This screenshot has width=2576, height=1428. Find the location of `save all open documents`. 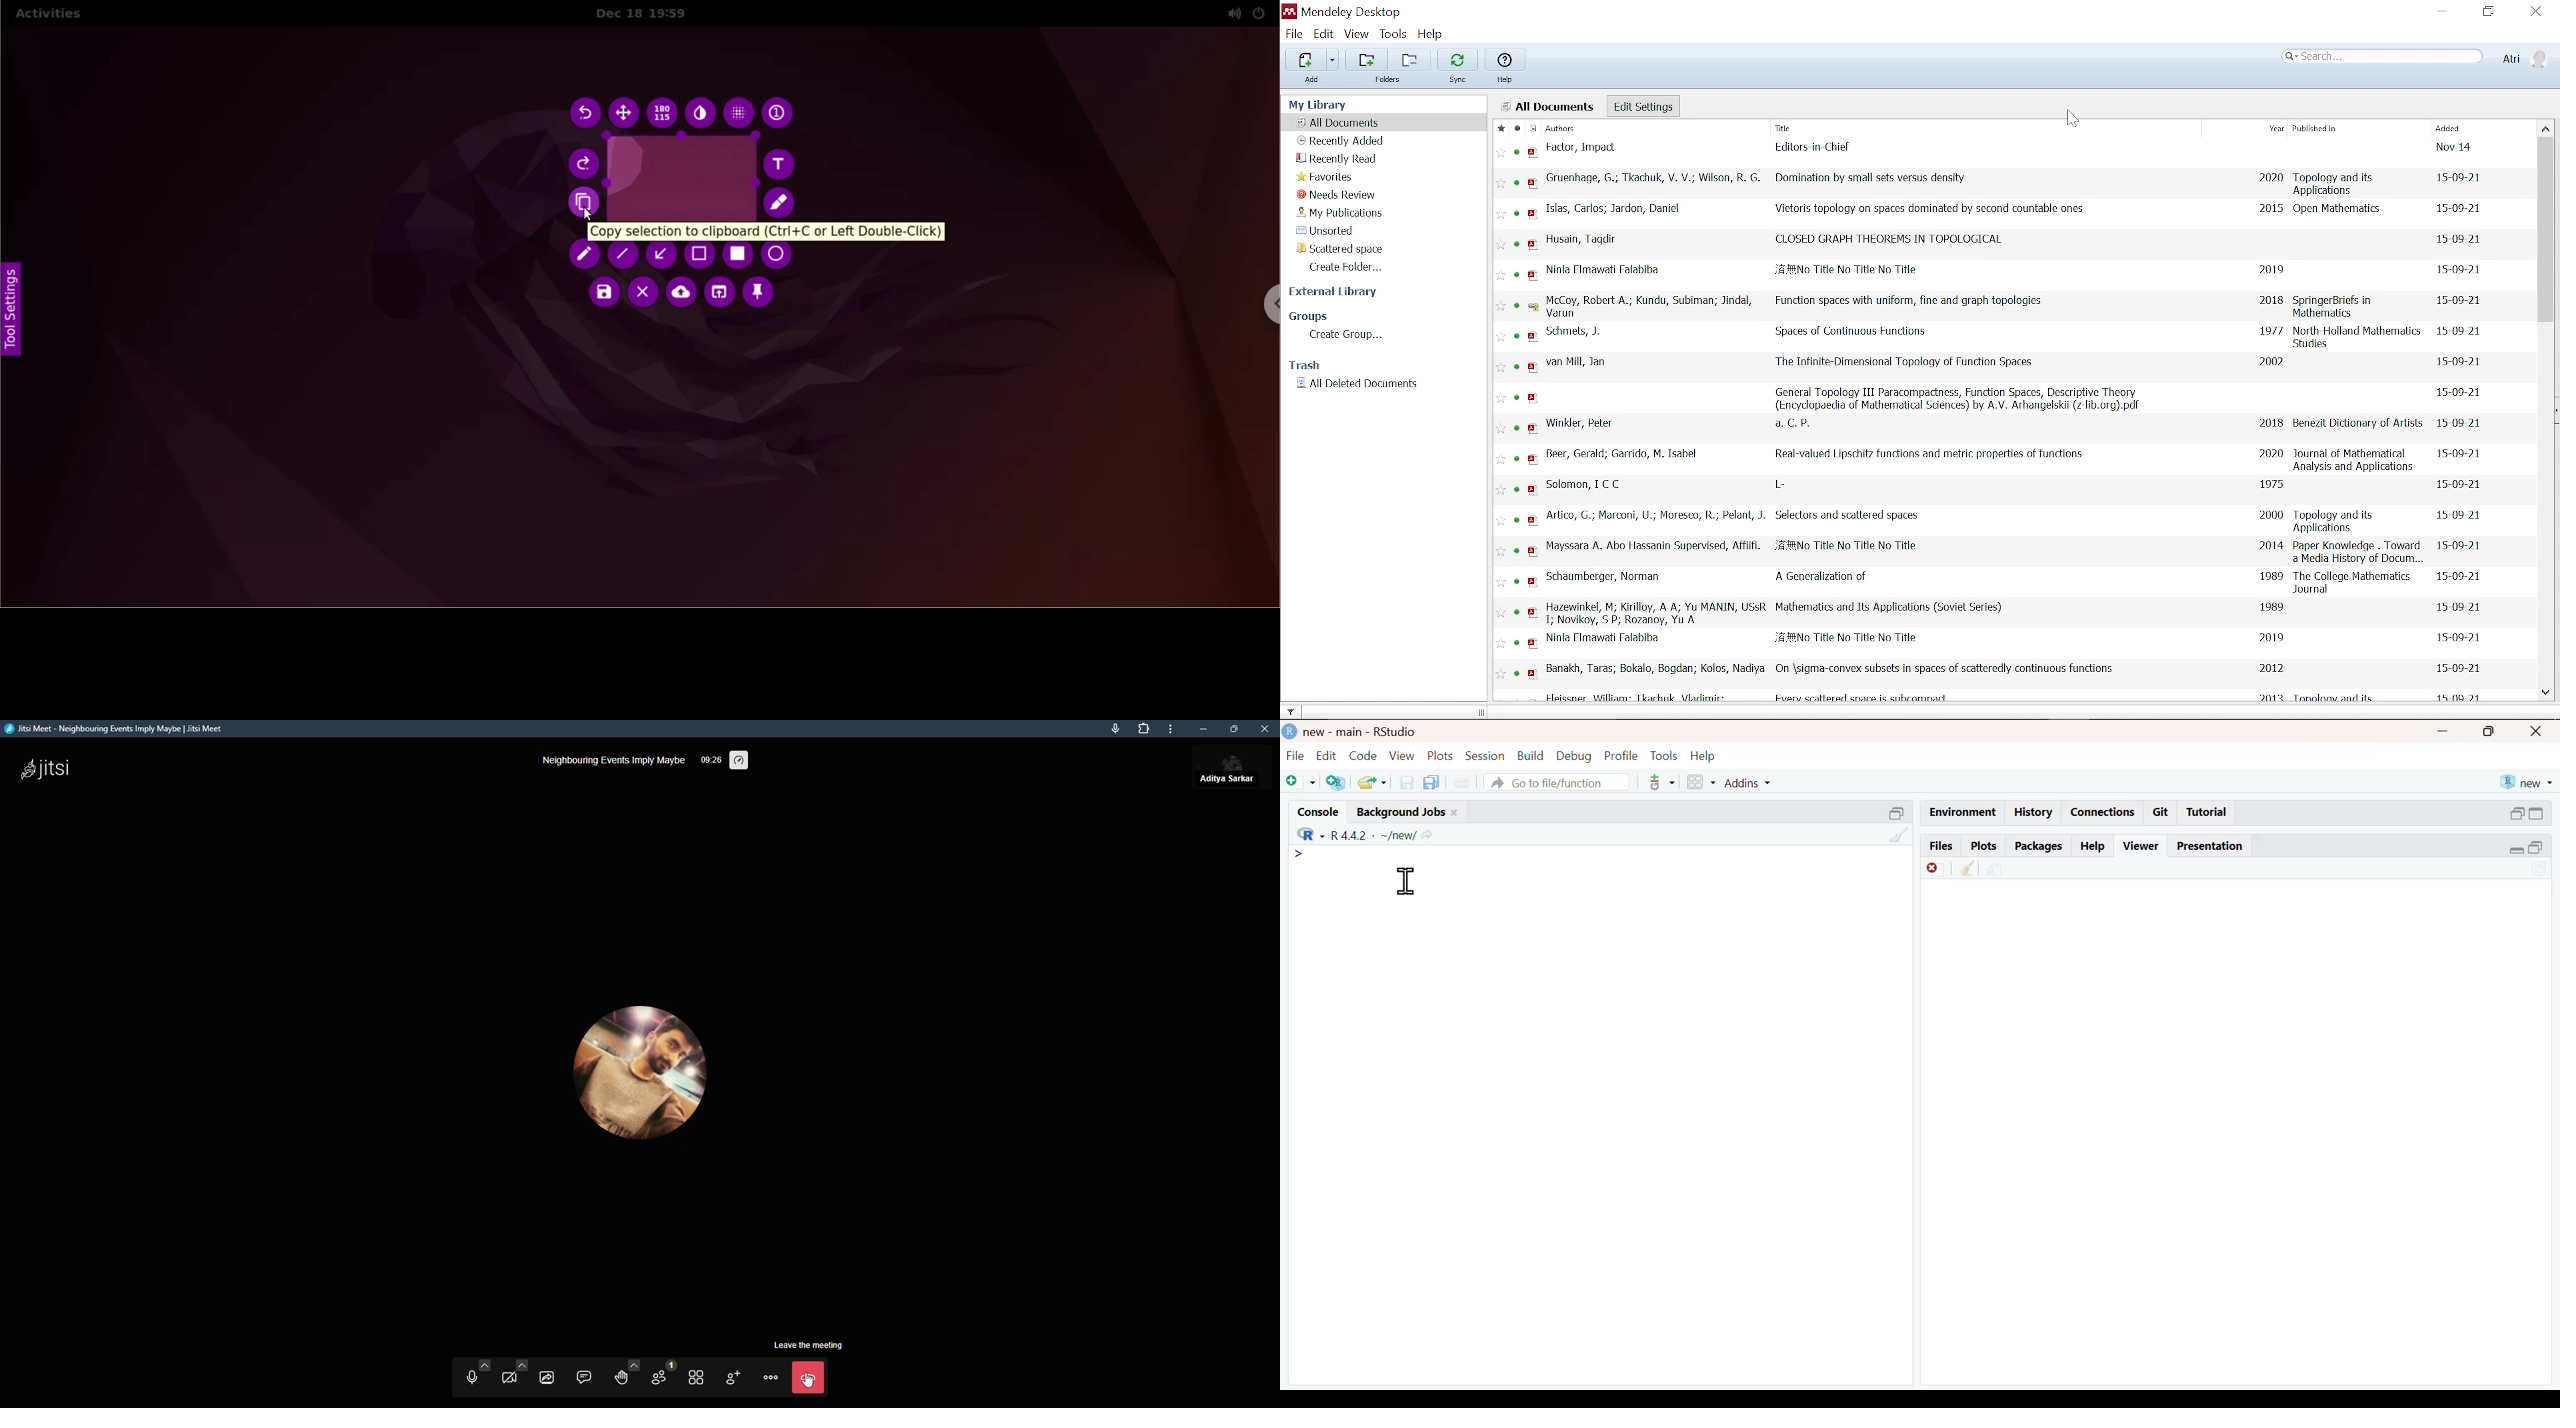

save all open documents is located at coordinates (1434, 782).